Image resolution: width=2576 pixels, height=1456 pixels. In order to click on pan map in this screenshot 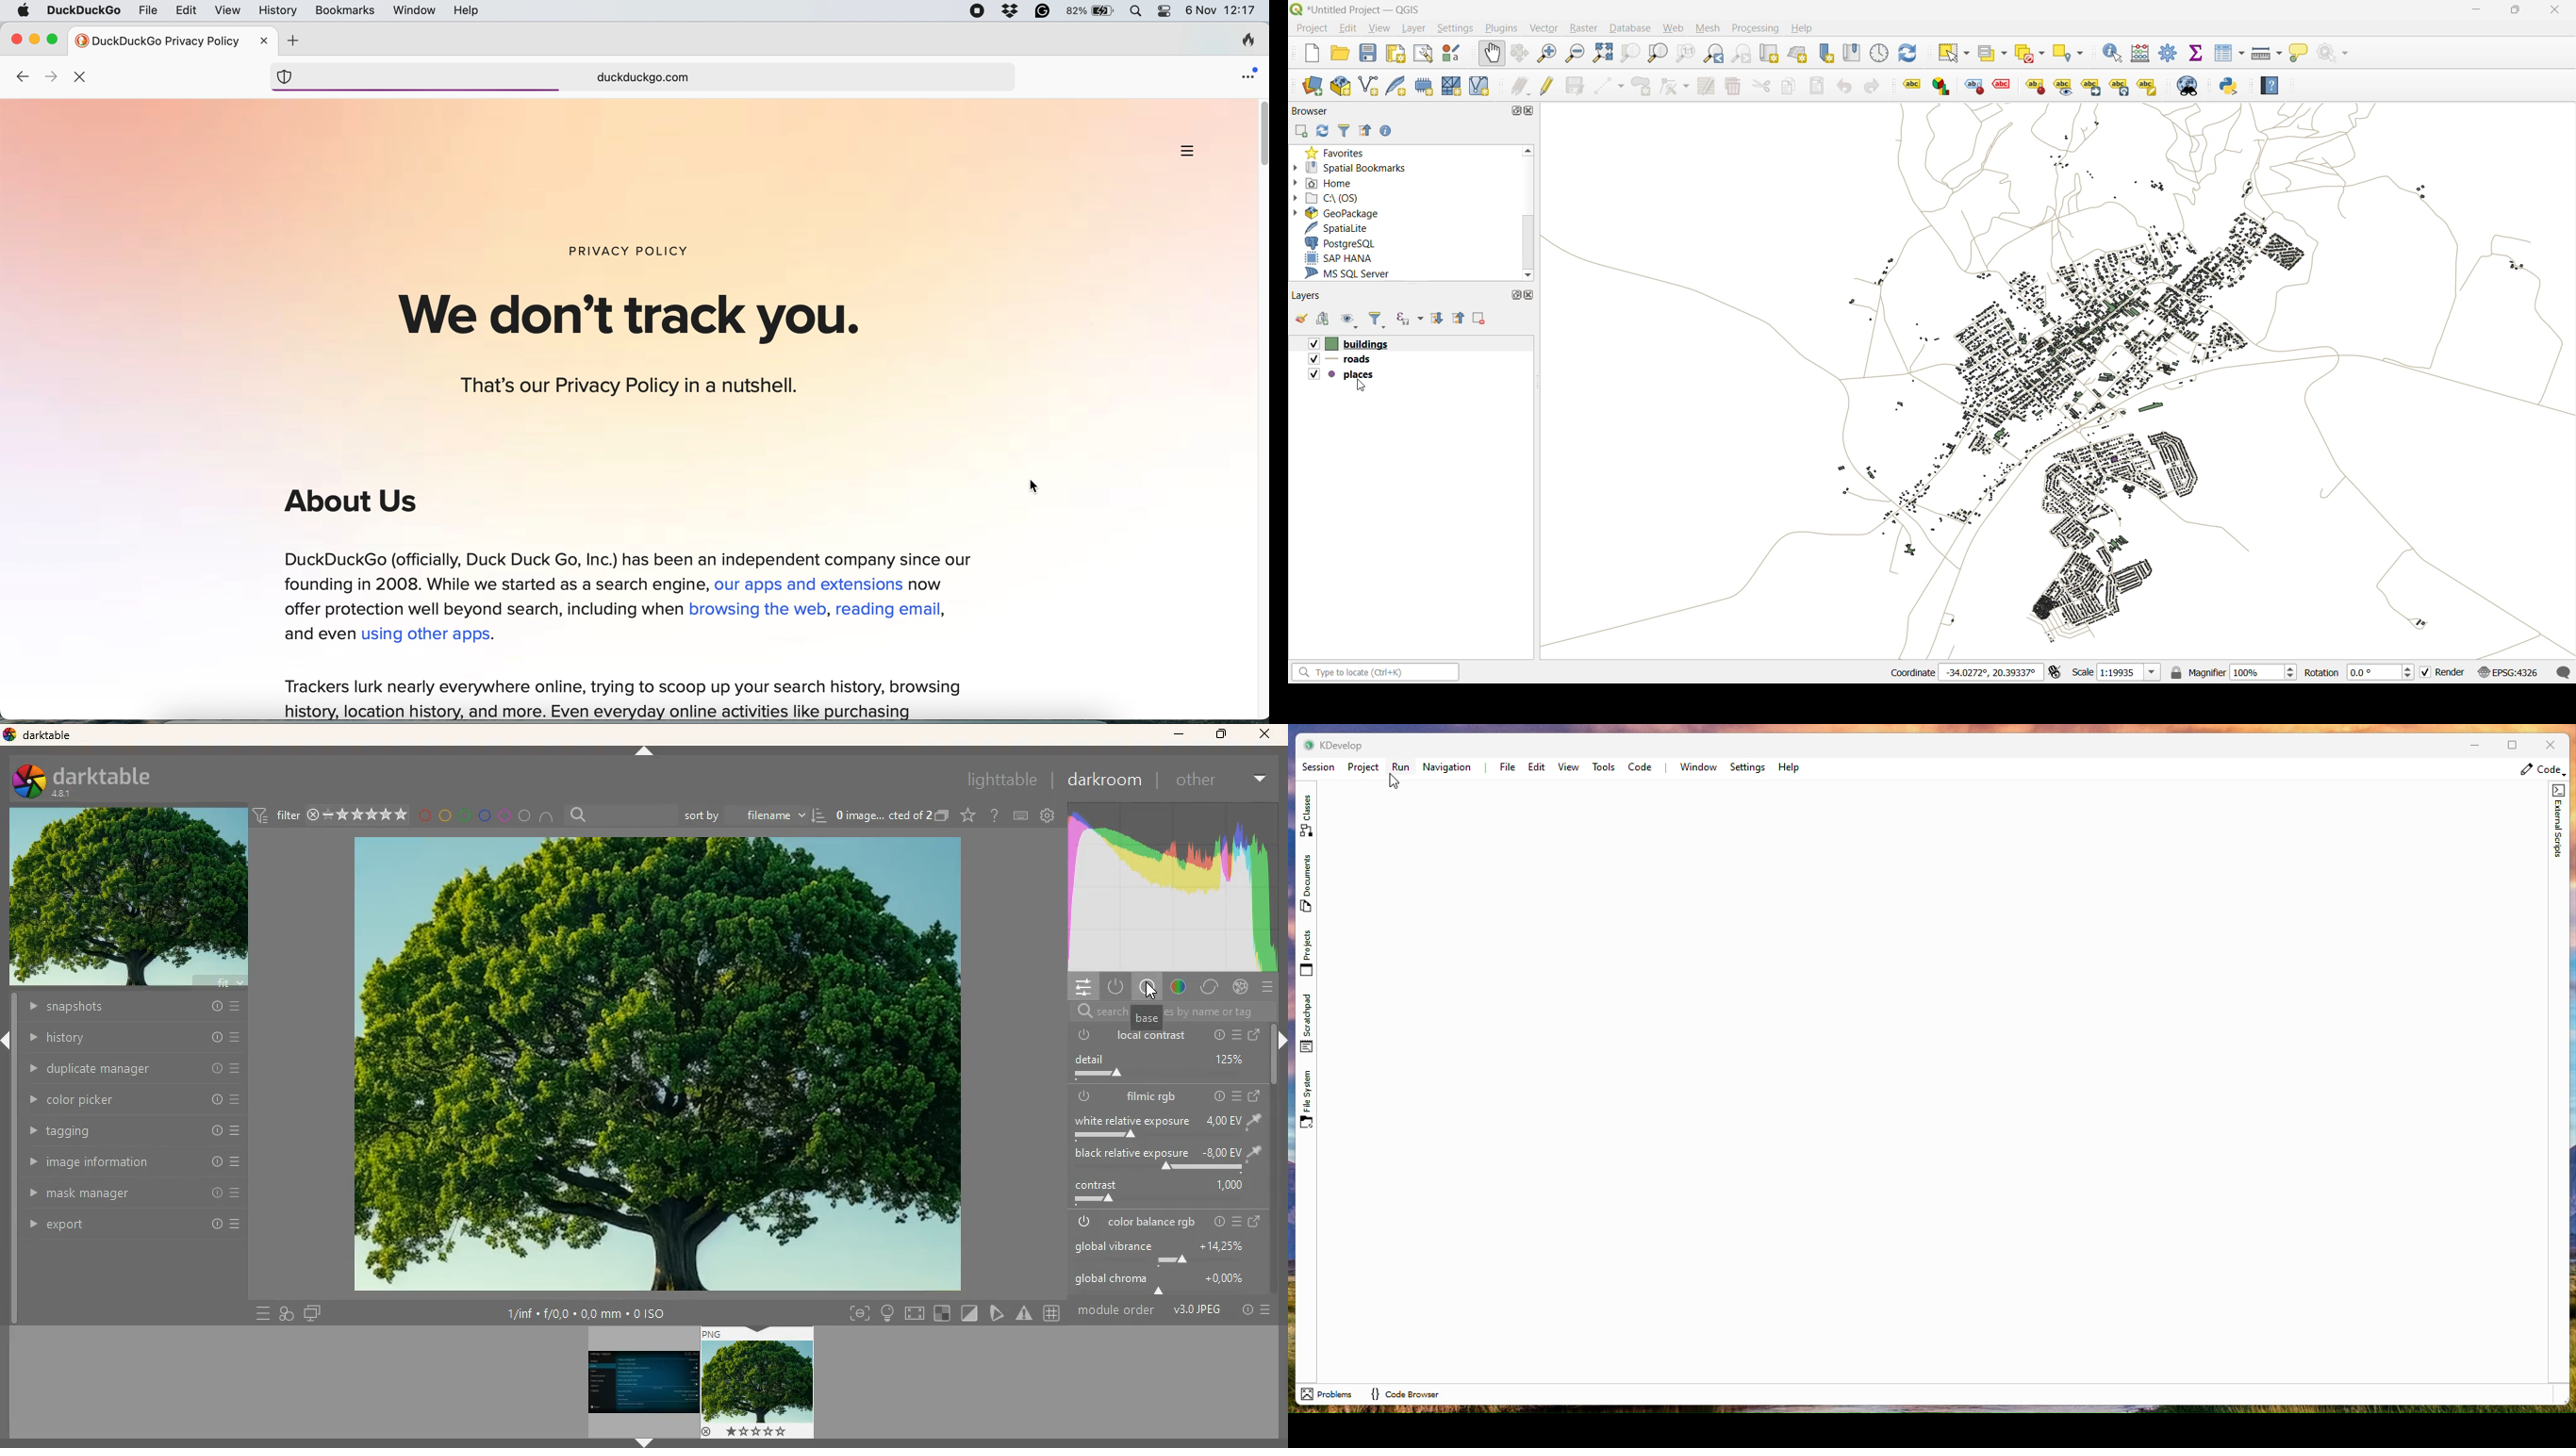, I will do `click(1494, 54)`.